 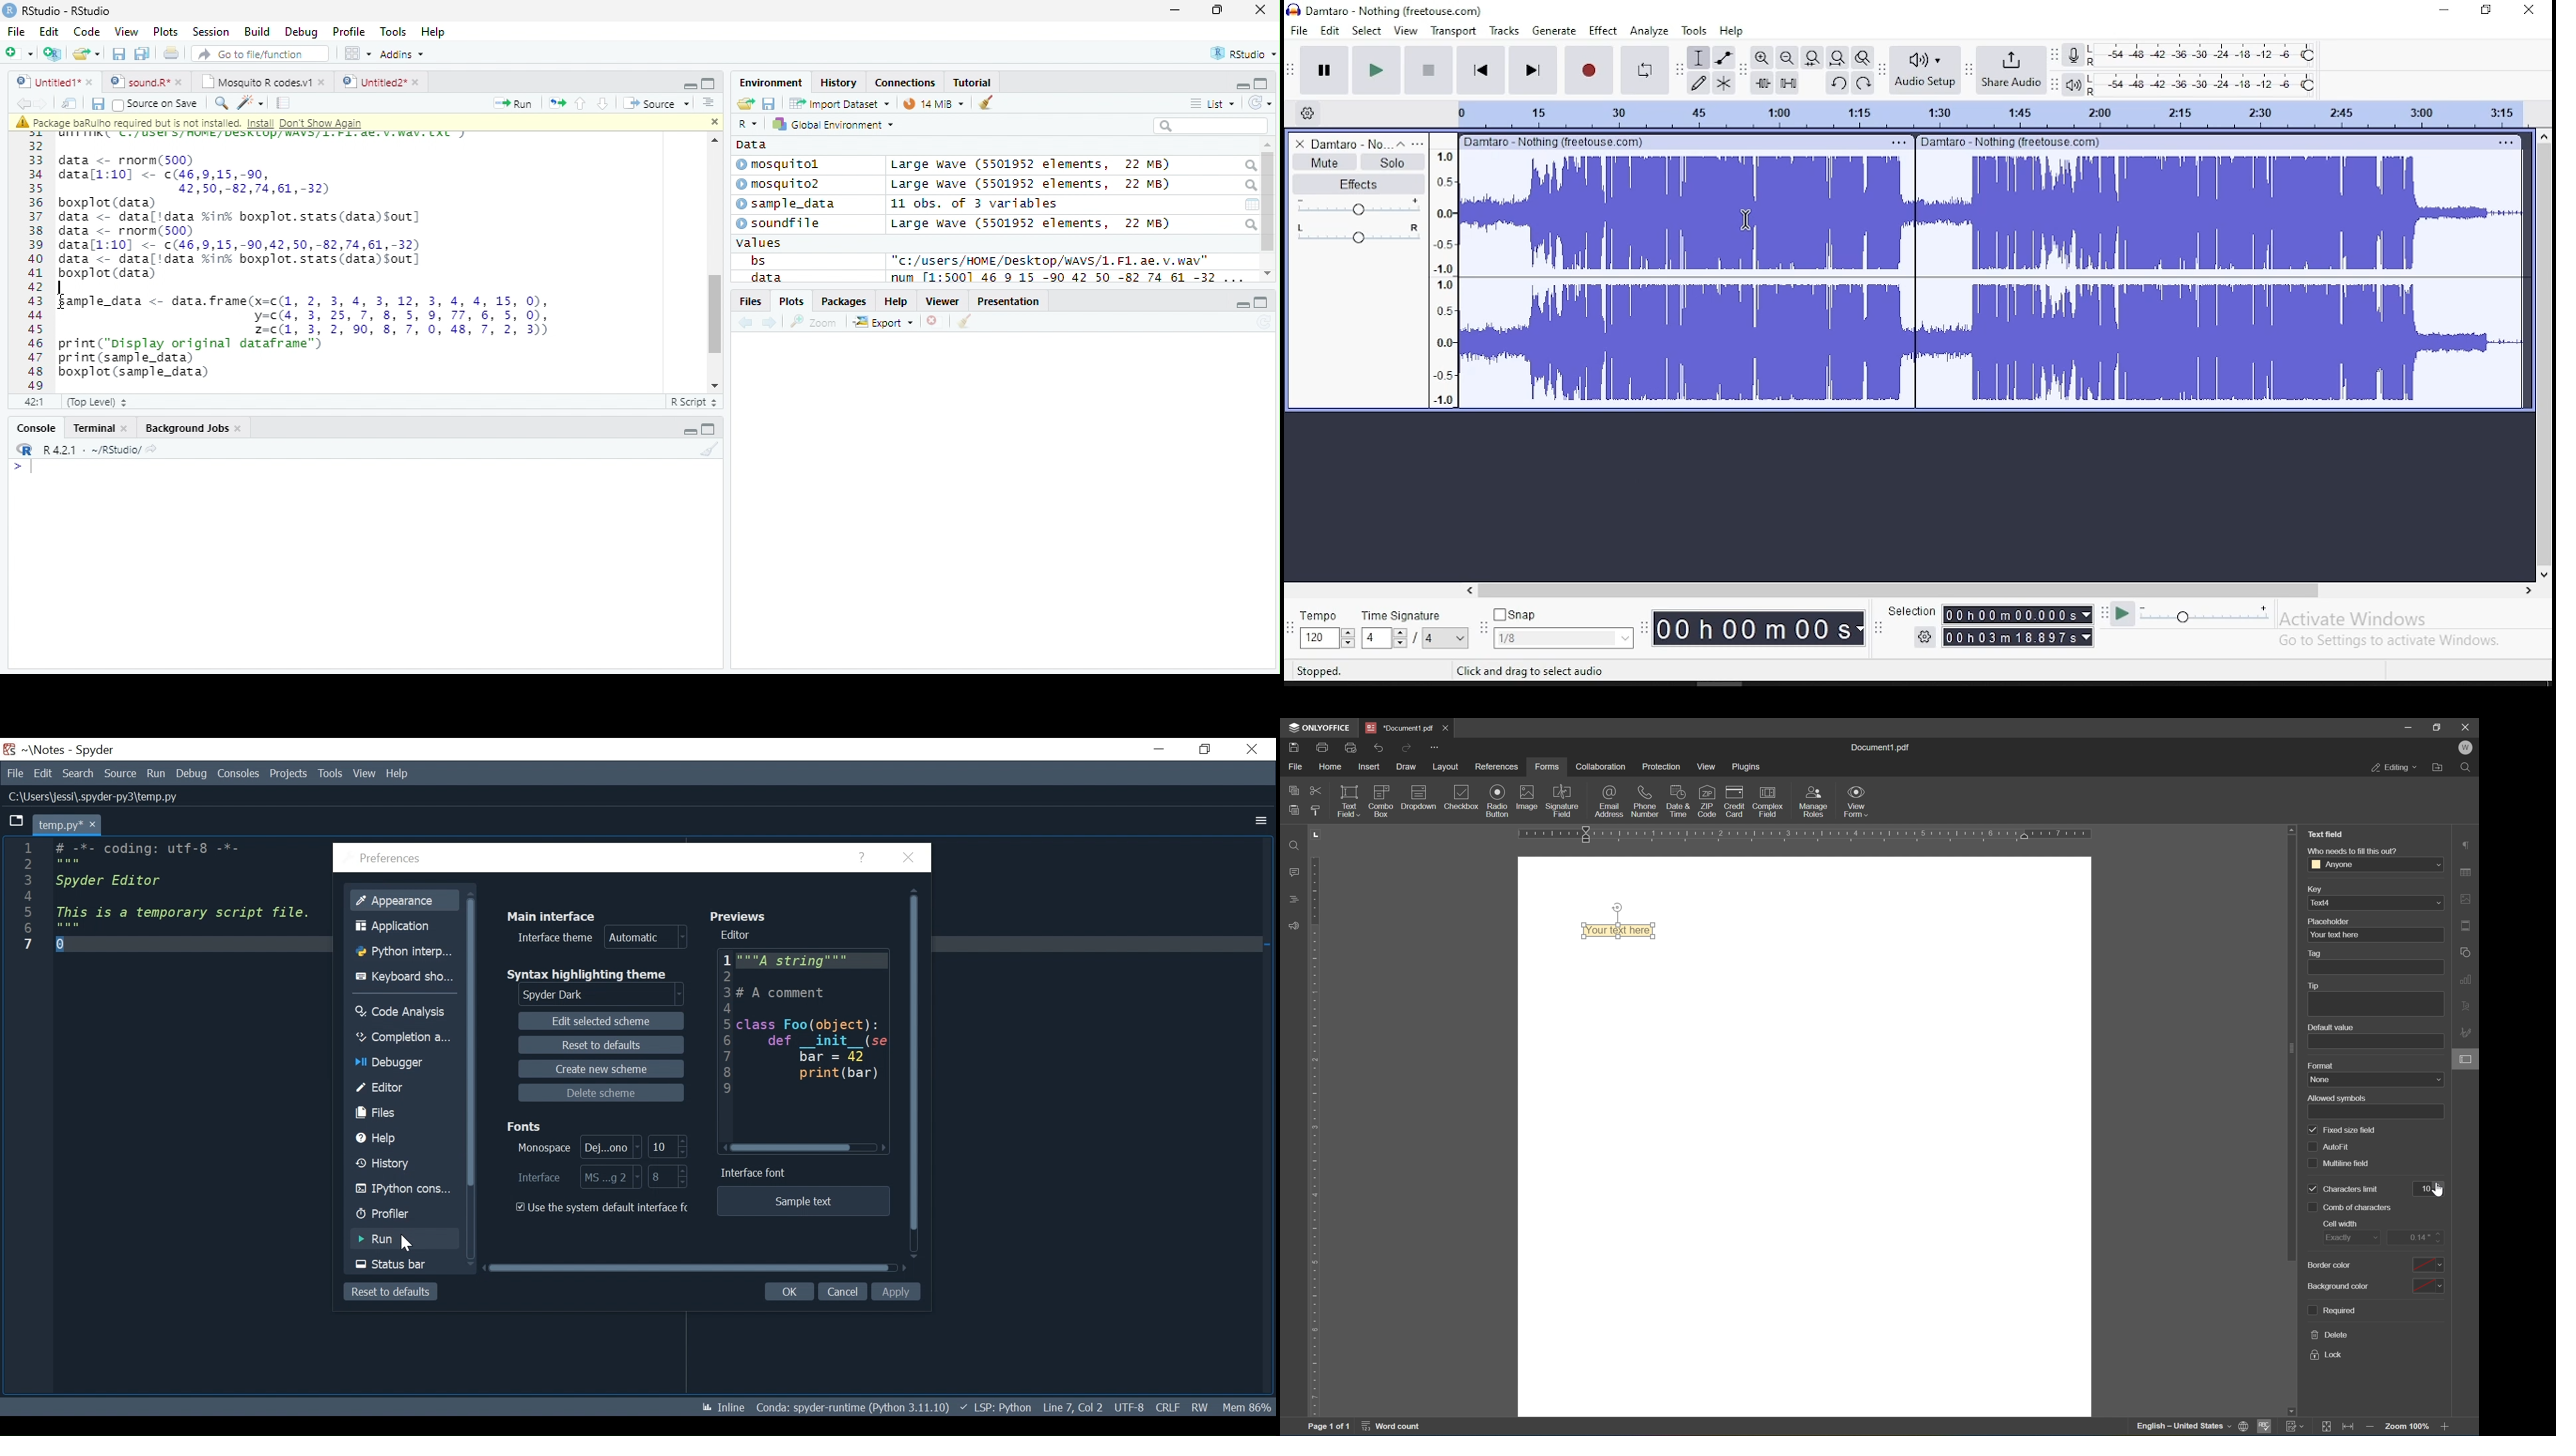 I want to click on recording level, so click(x=2202, y=55).